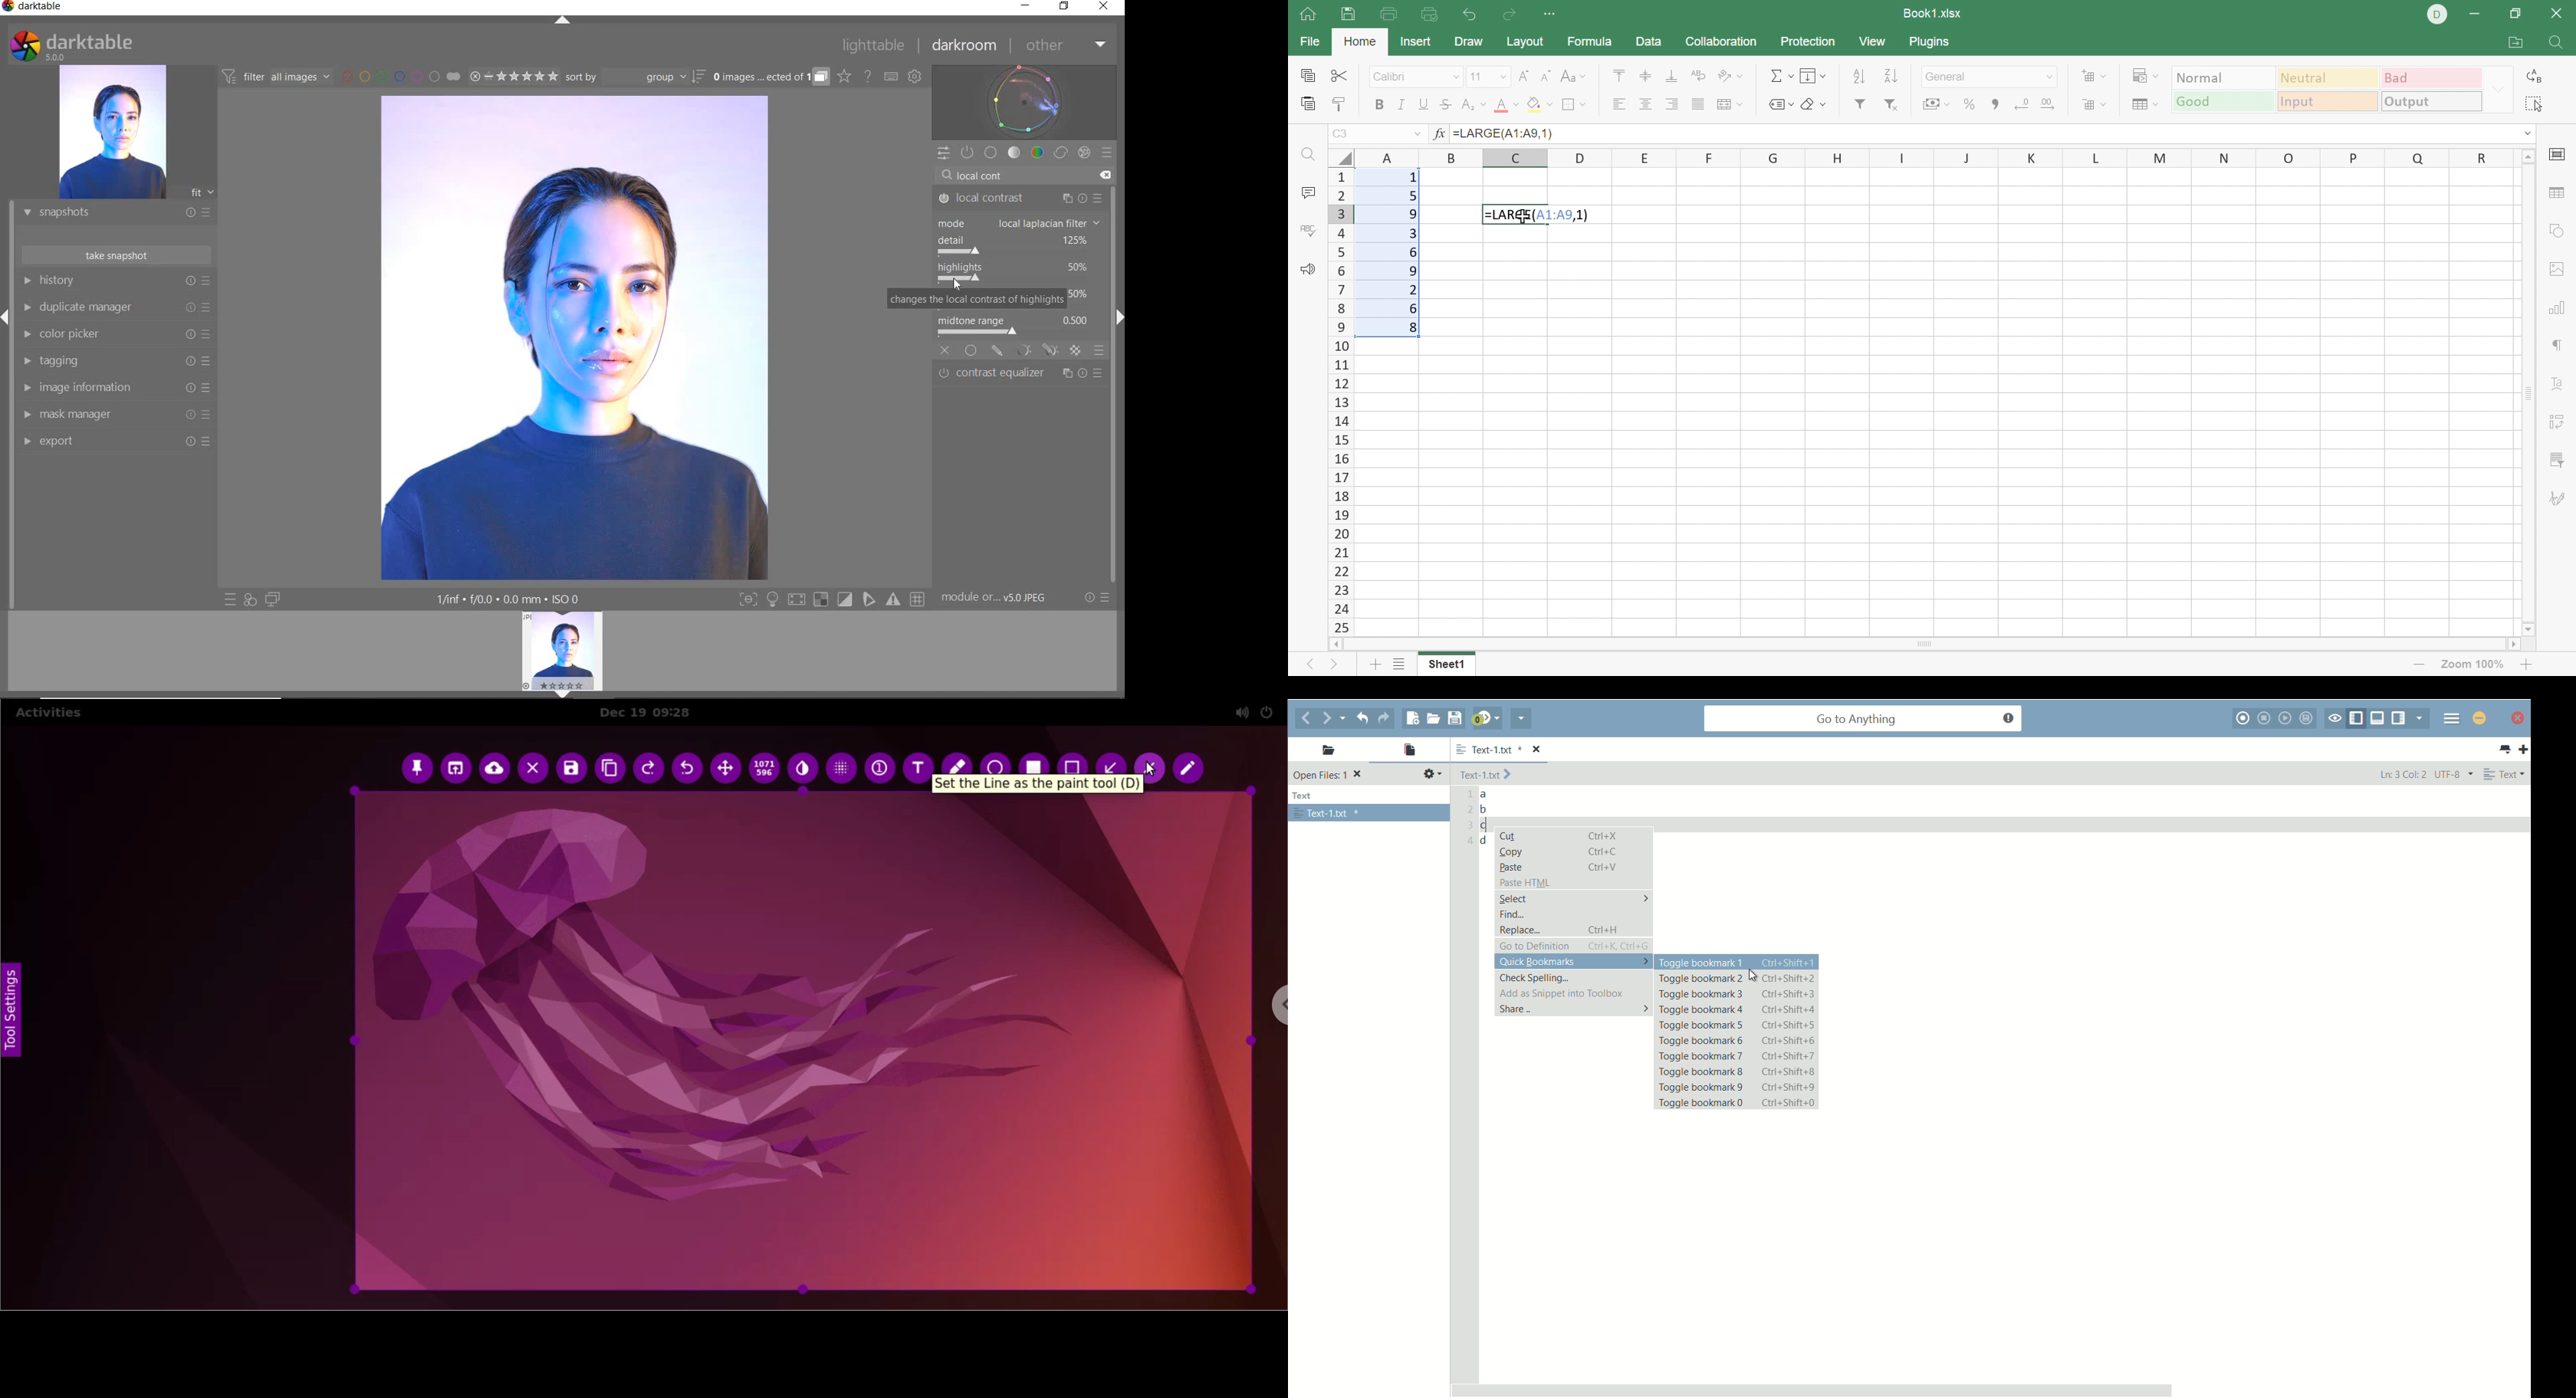 The image size is (2576, 1400). I want to click on Input, so click(2329, 103).